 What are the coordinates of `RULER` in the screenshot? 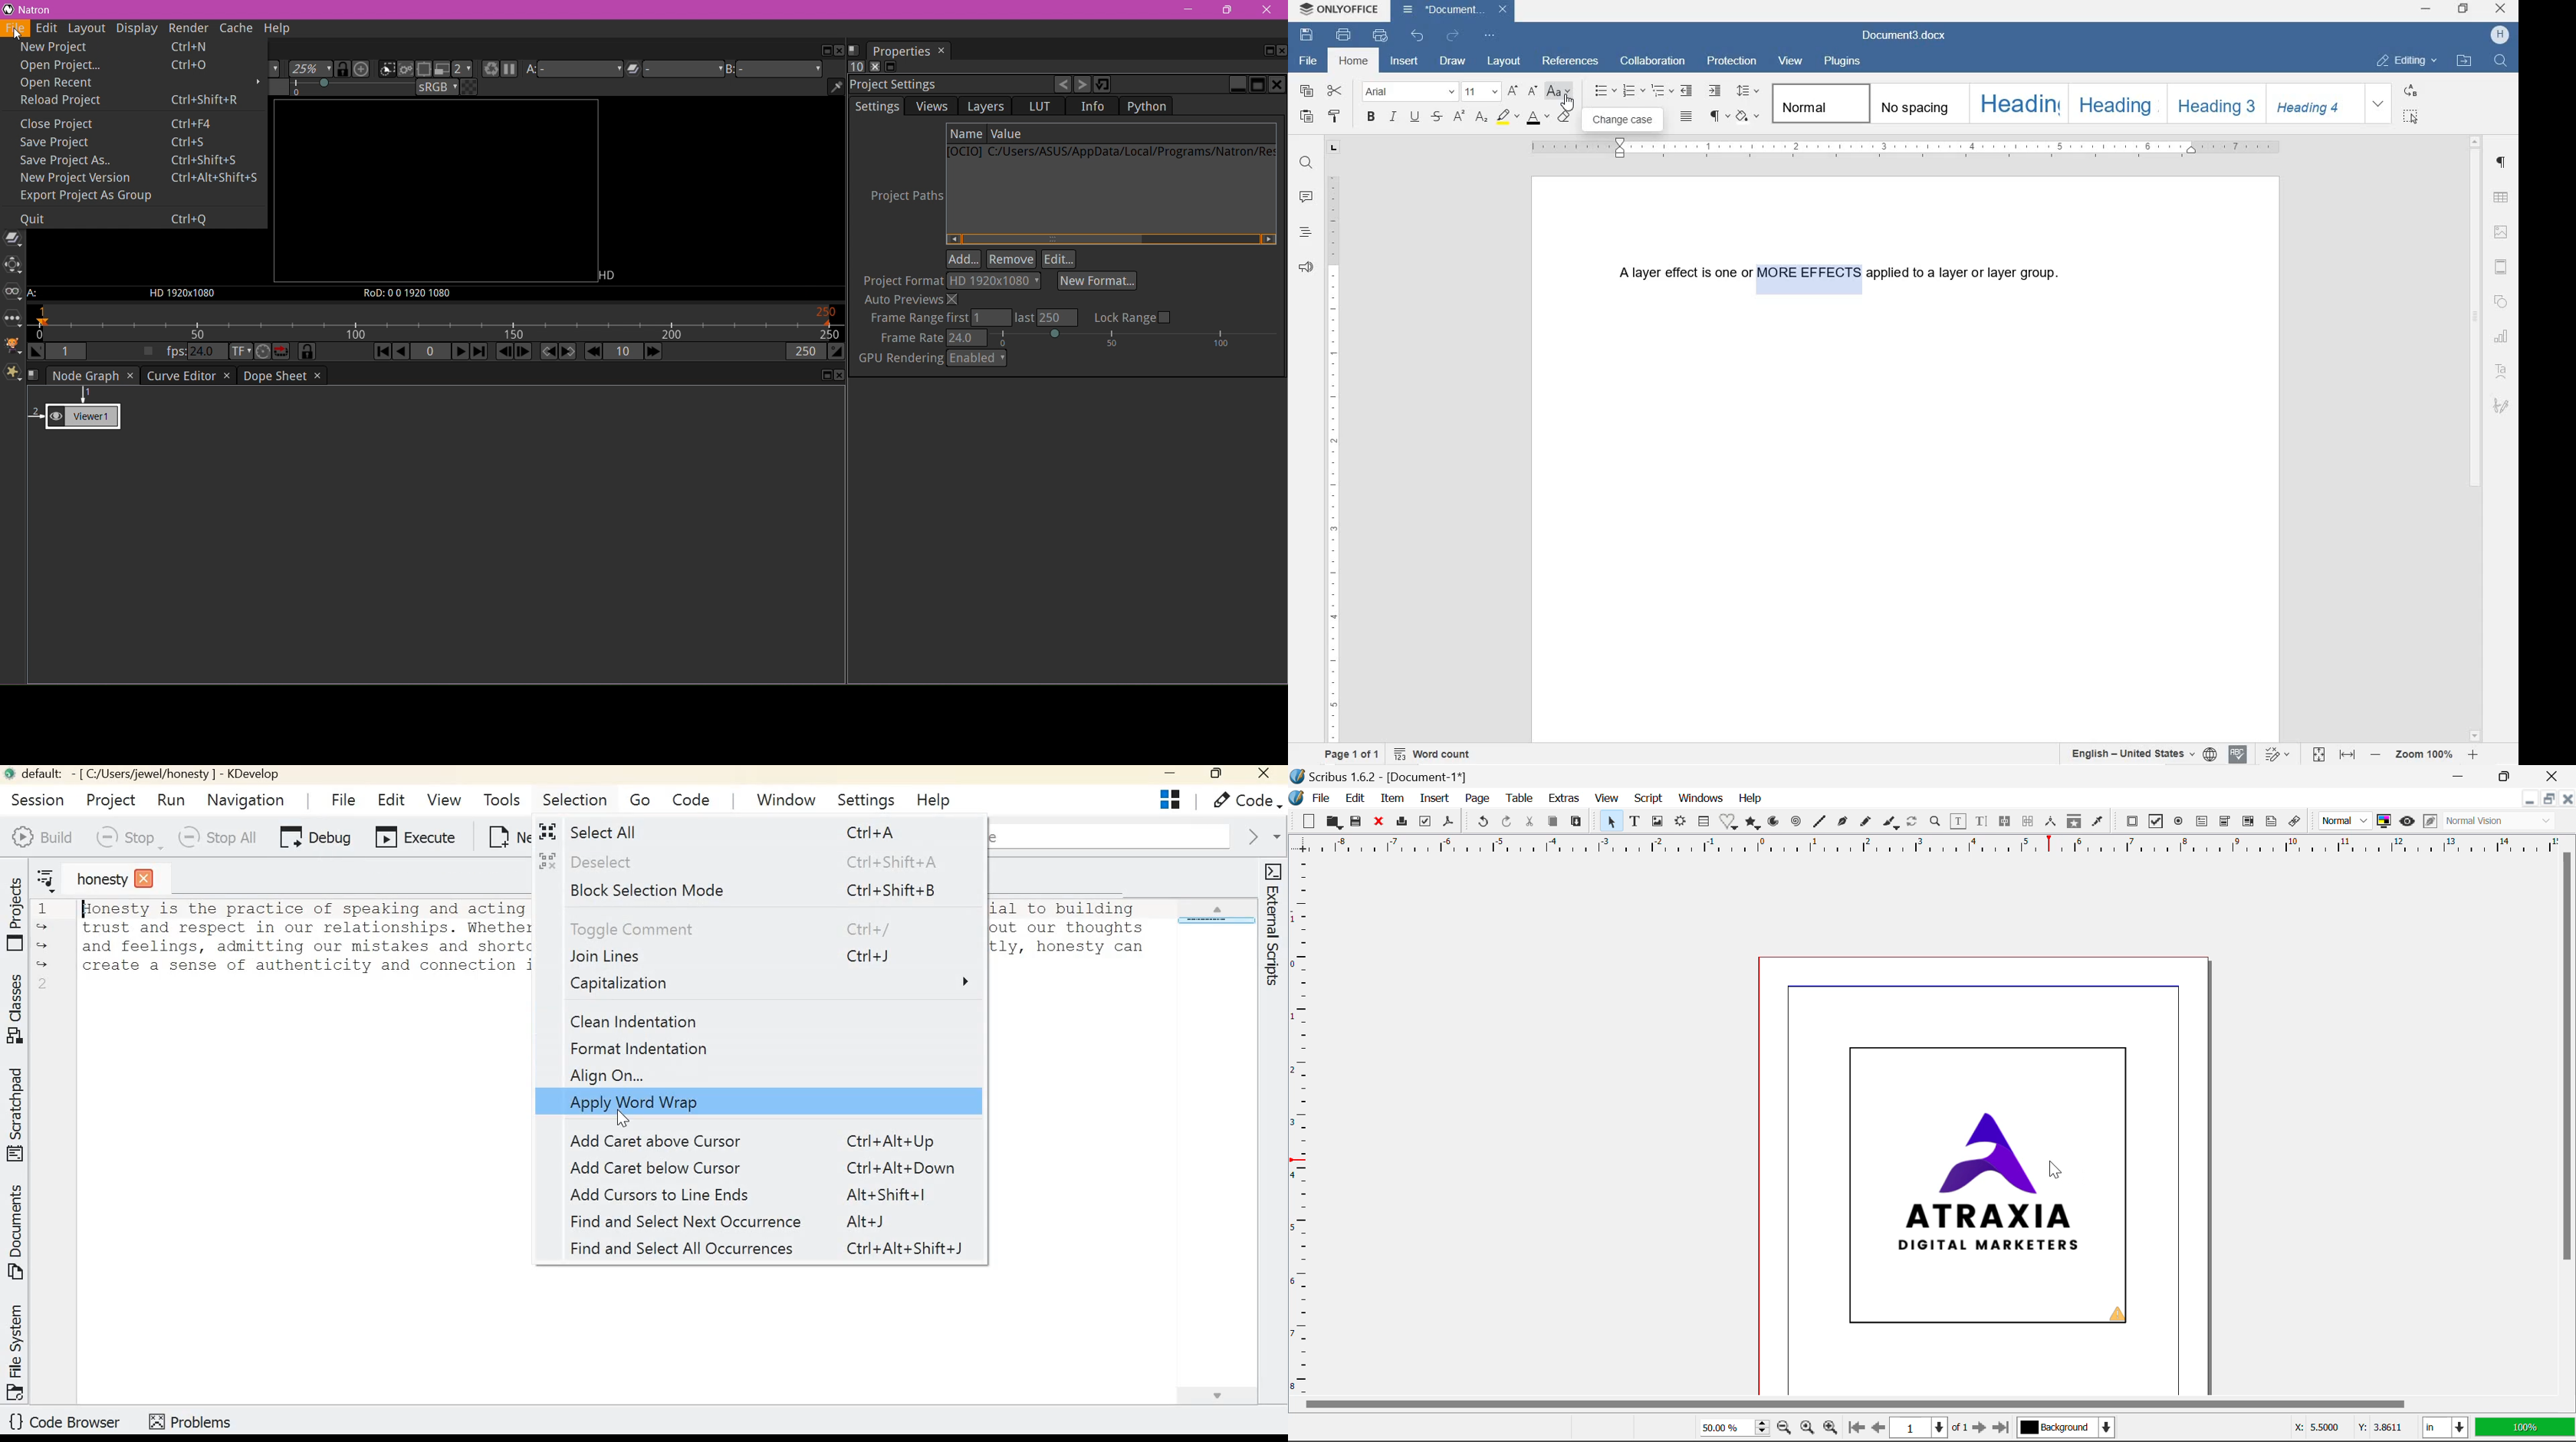 It's located at (1907, 149).